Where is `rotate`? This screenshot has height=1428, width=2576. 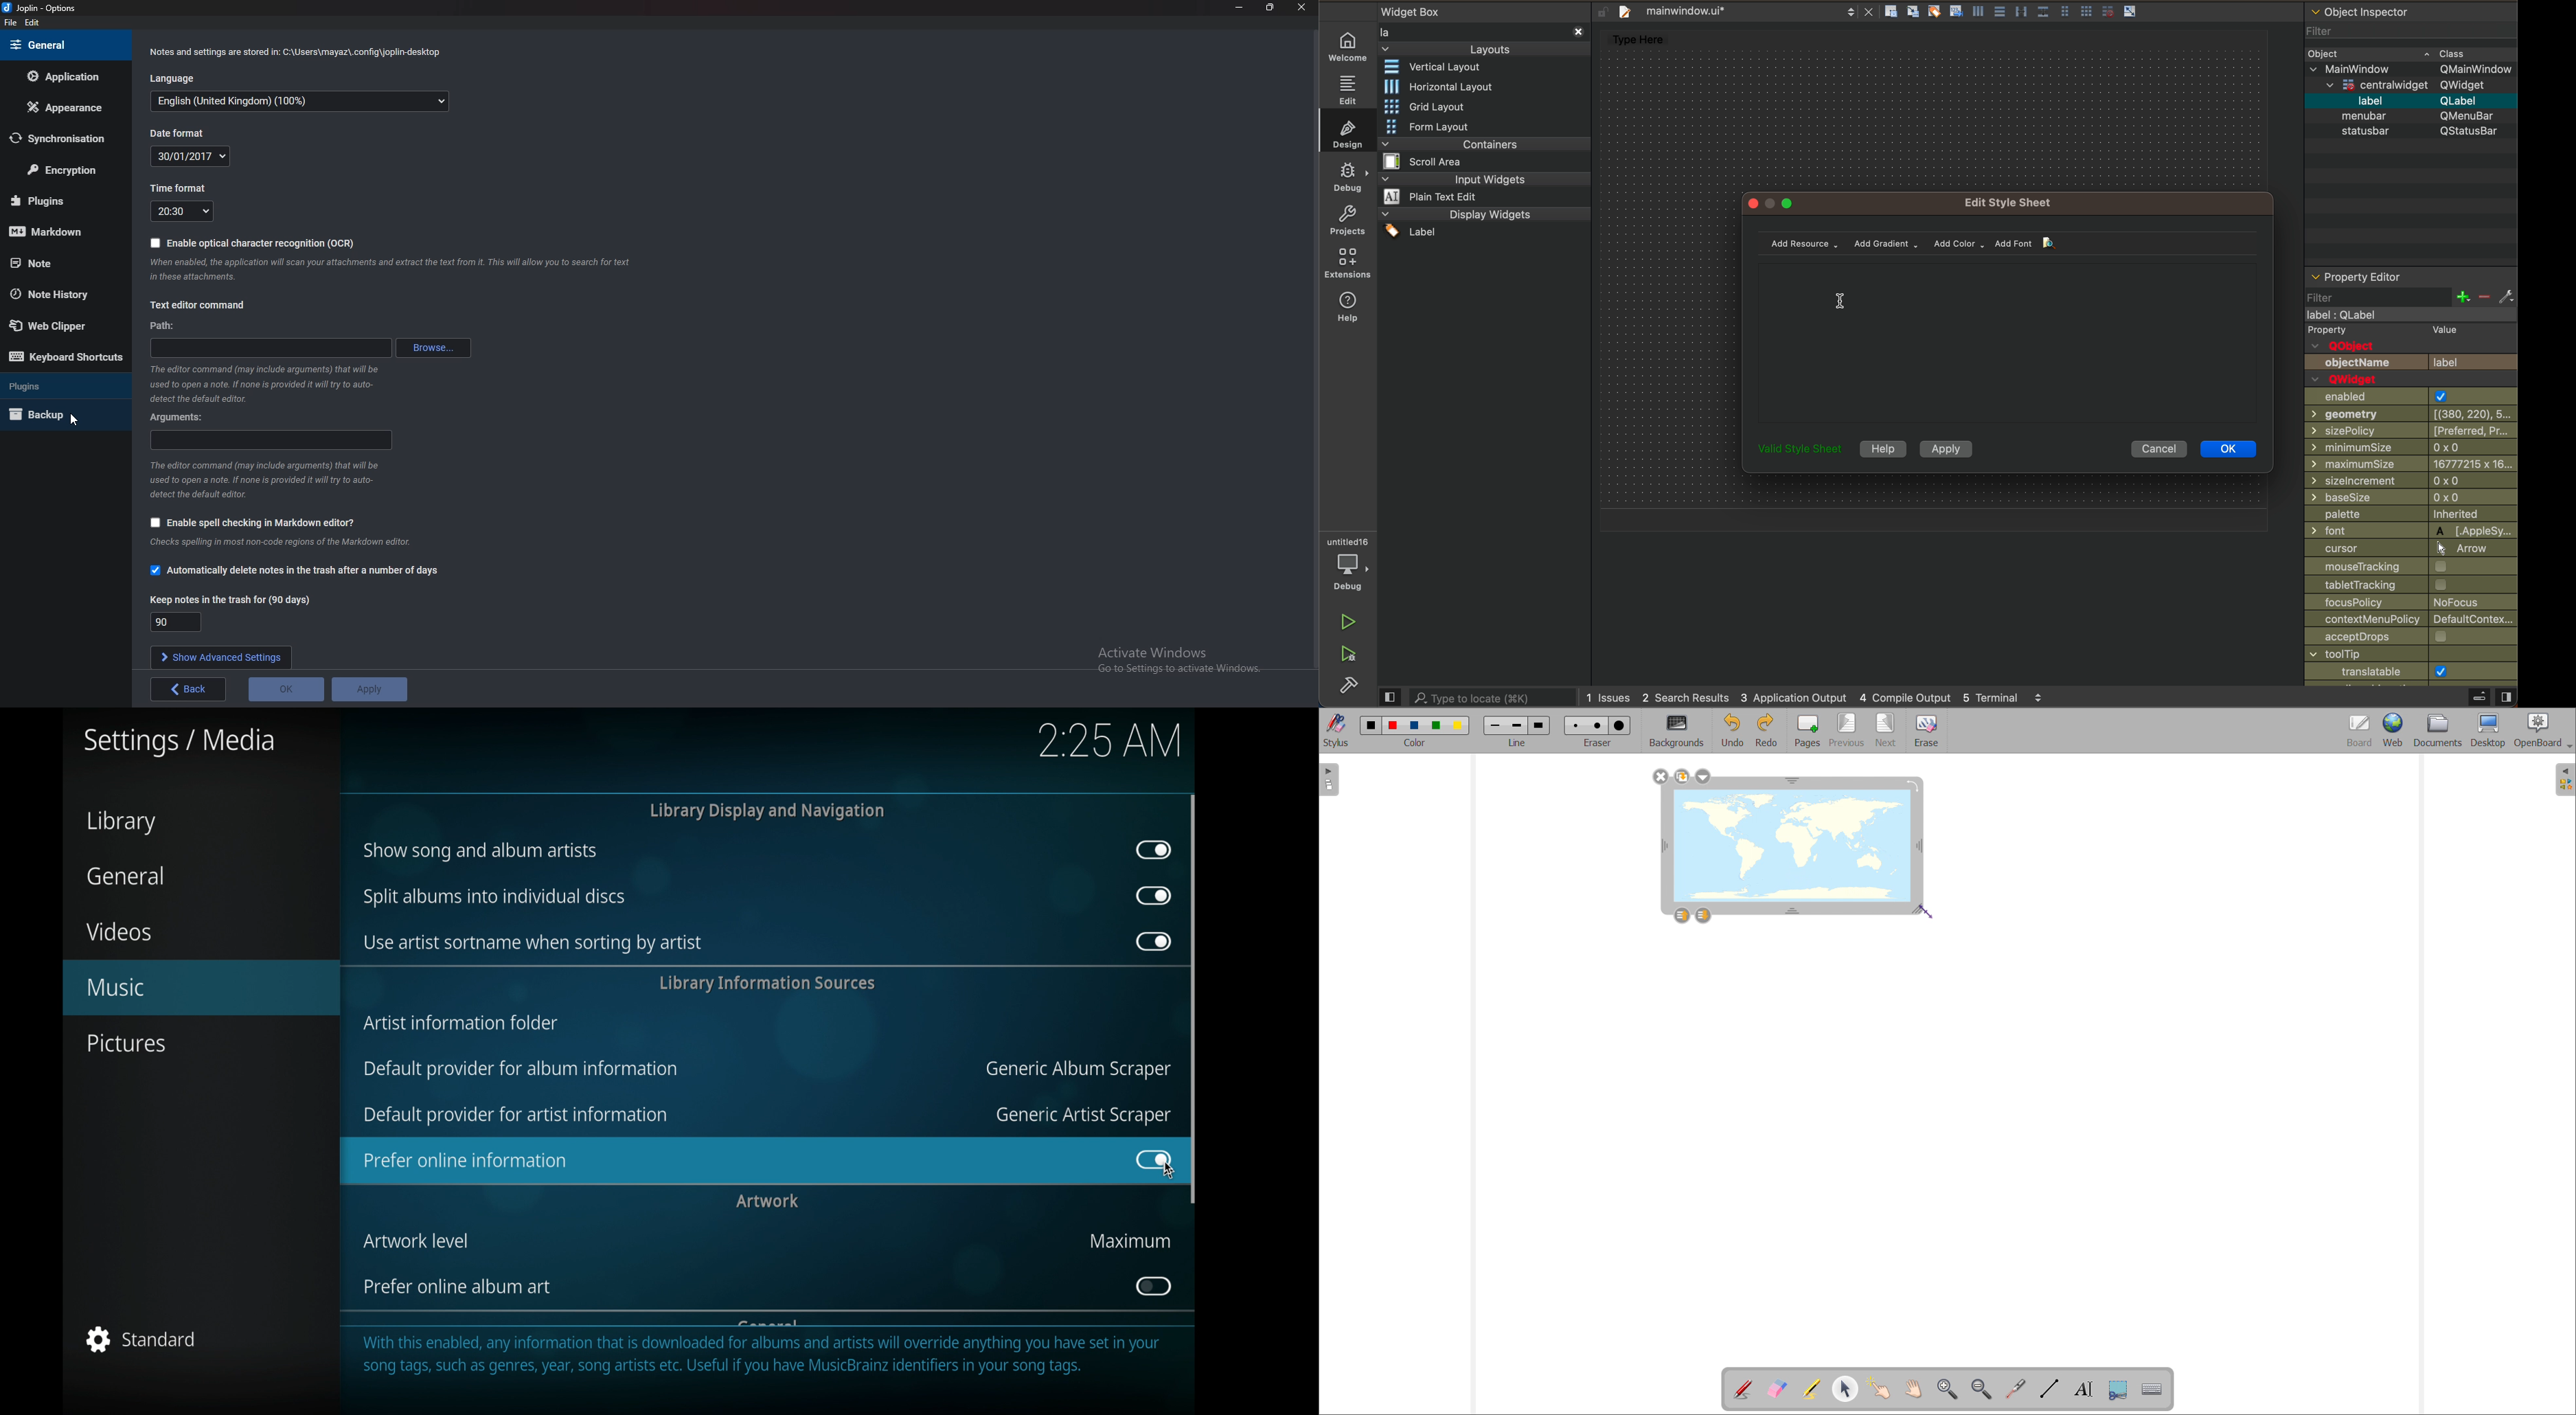 rotate is located at coordinates (1915, 785).